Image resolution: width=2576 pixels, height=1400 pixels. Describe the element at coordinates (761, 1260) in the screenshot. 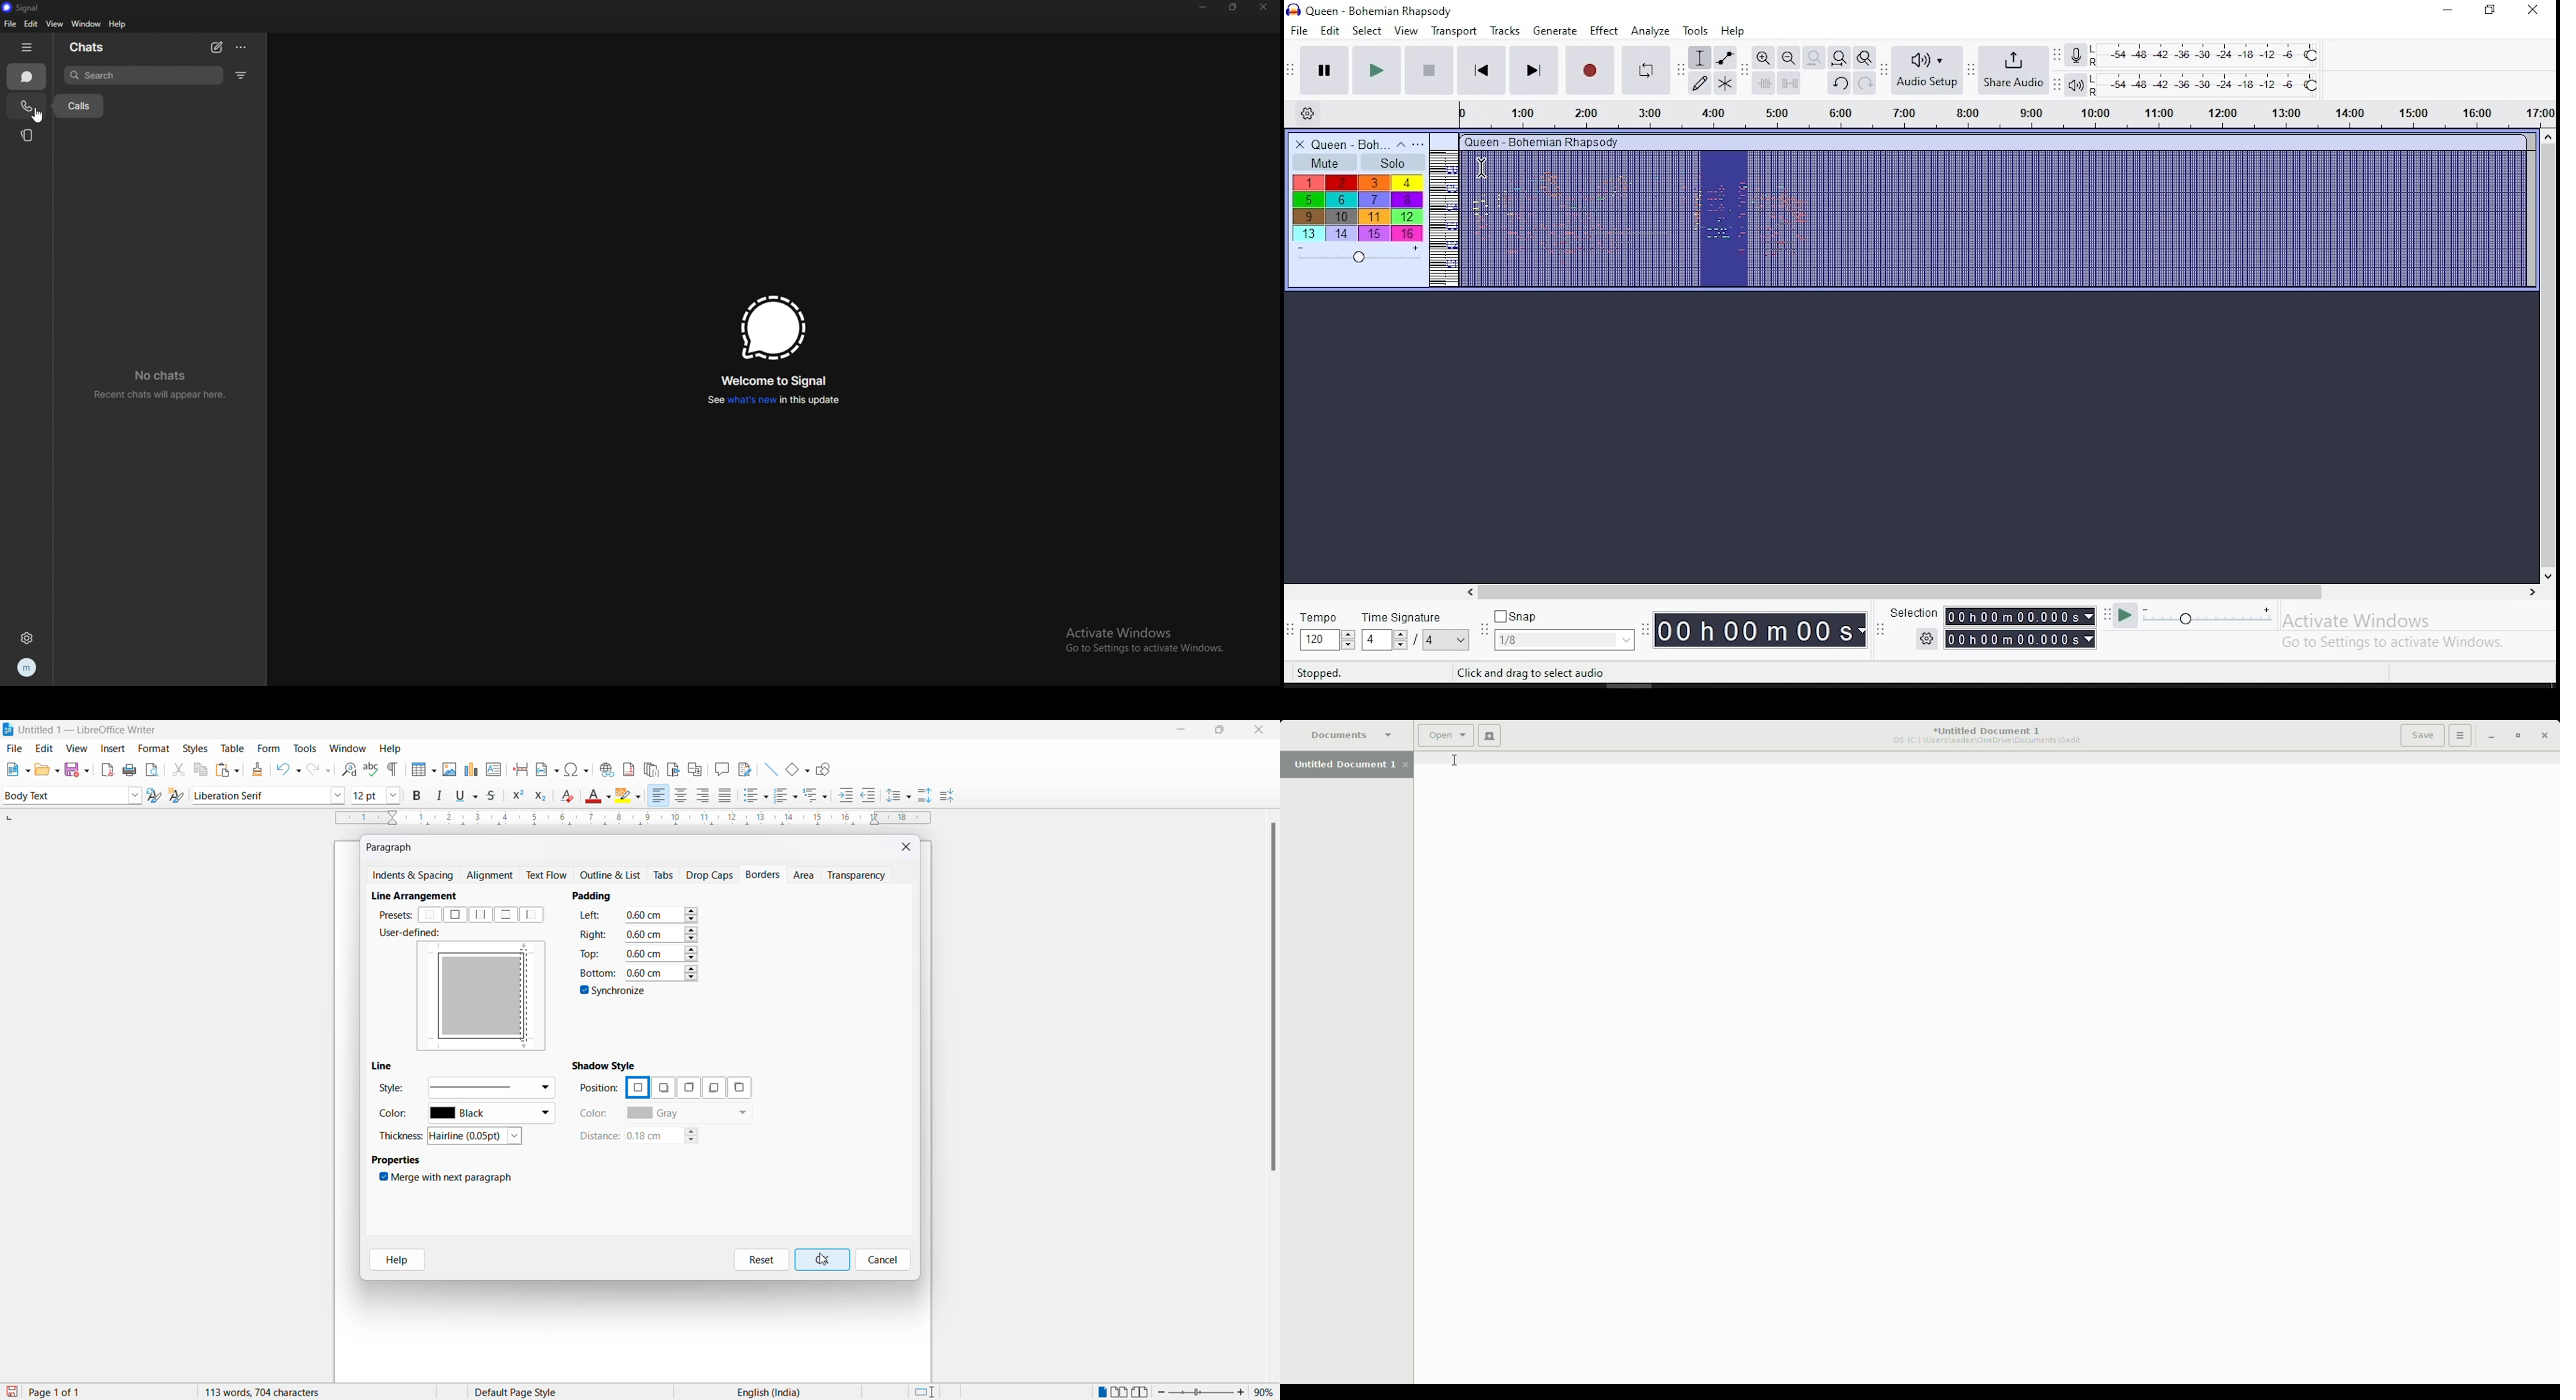

I see `reset` at that location.